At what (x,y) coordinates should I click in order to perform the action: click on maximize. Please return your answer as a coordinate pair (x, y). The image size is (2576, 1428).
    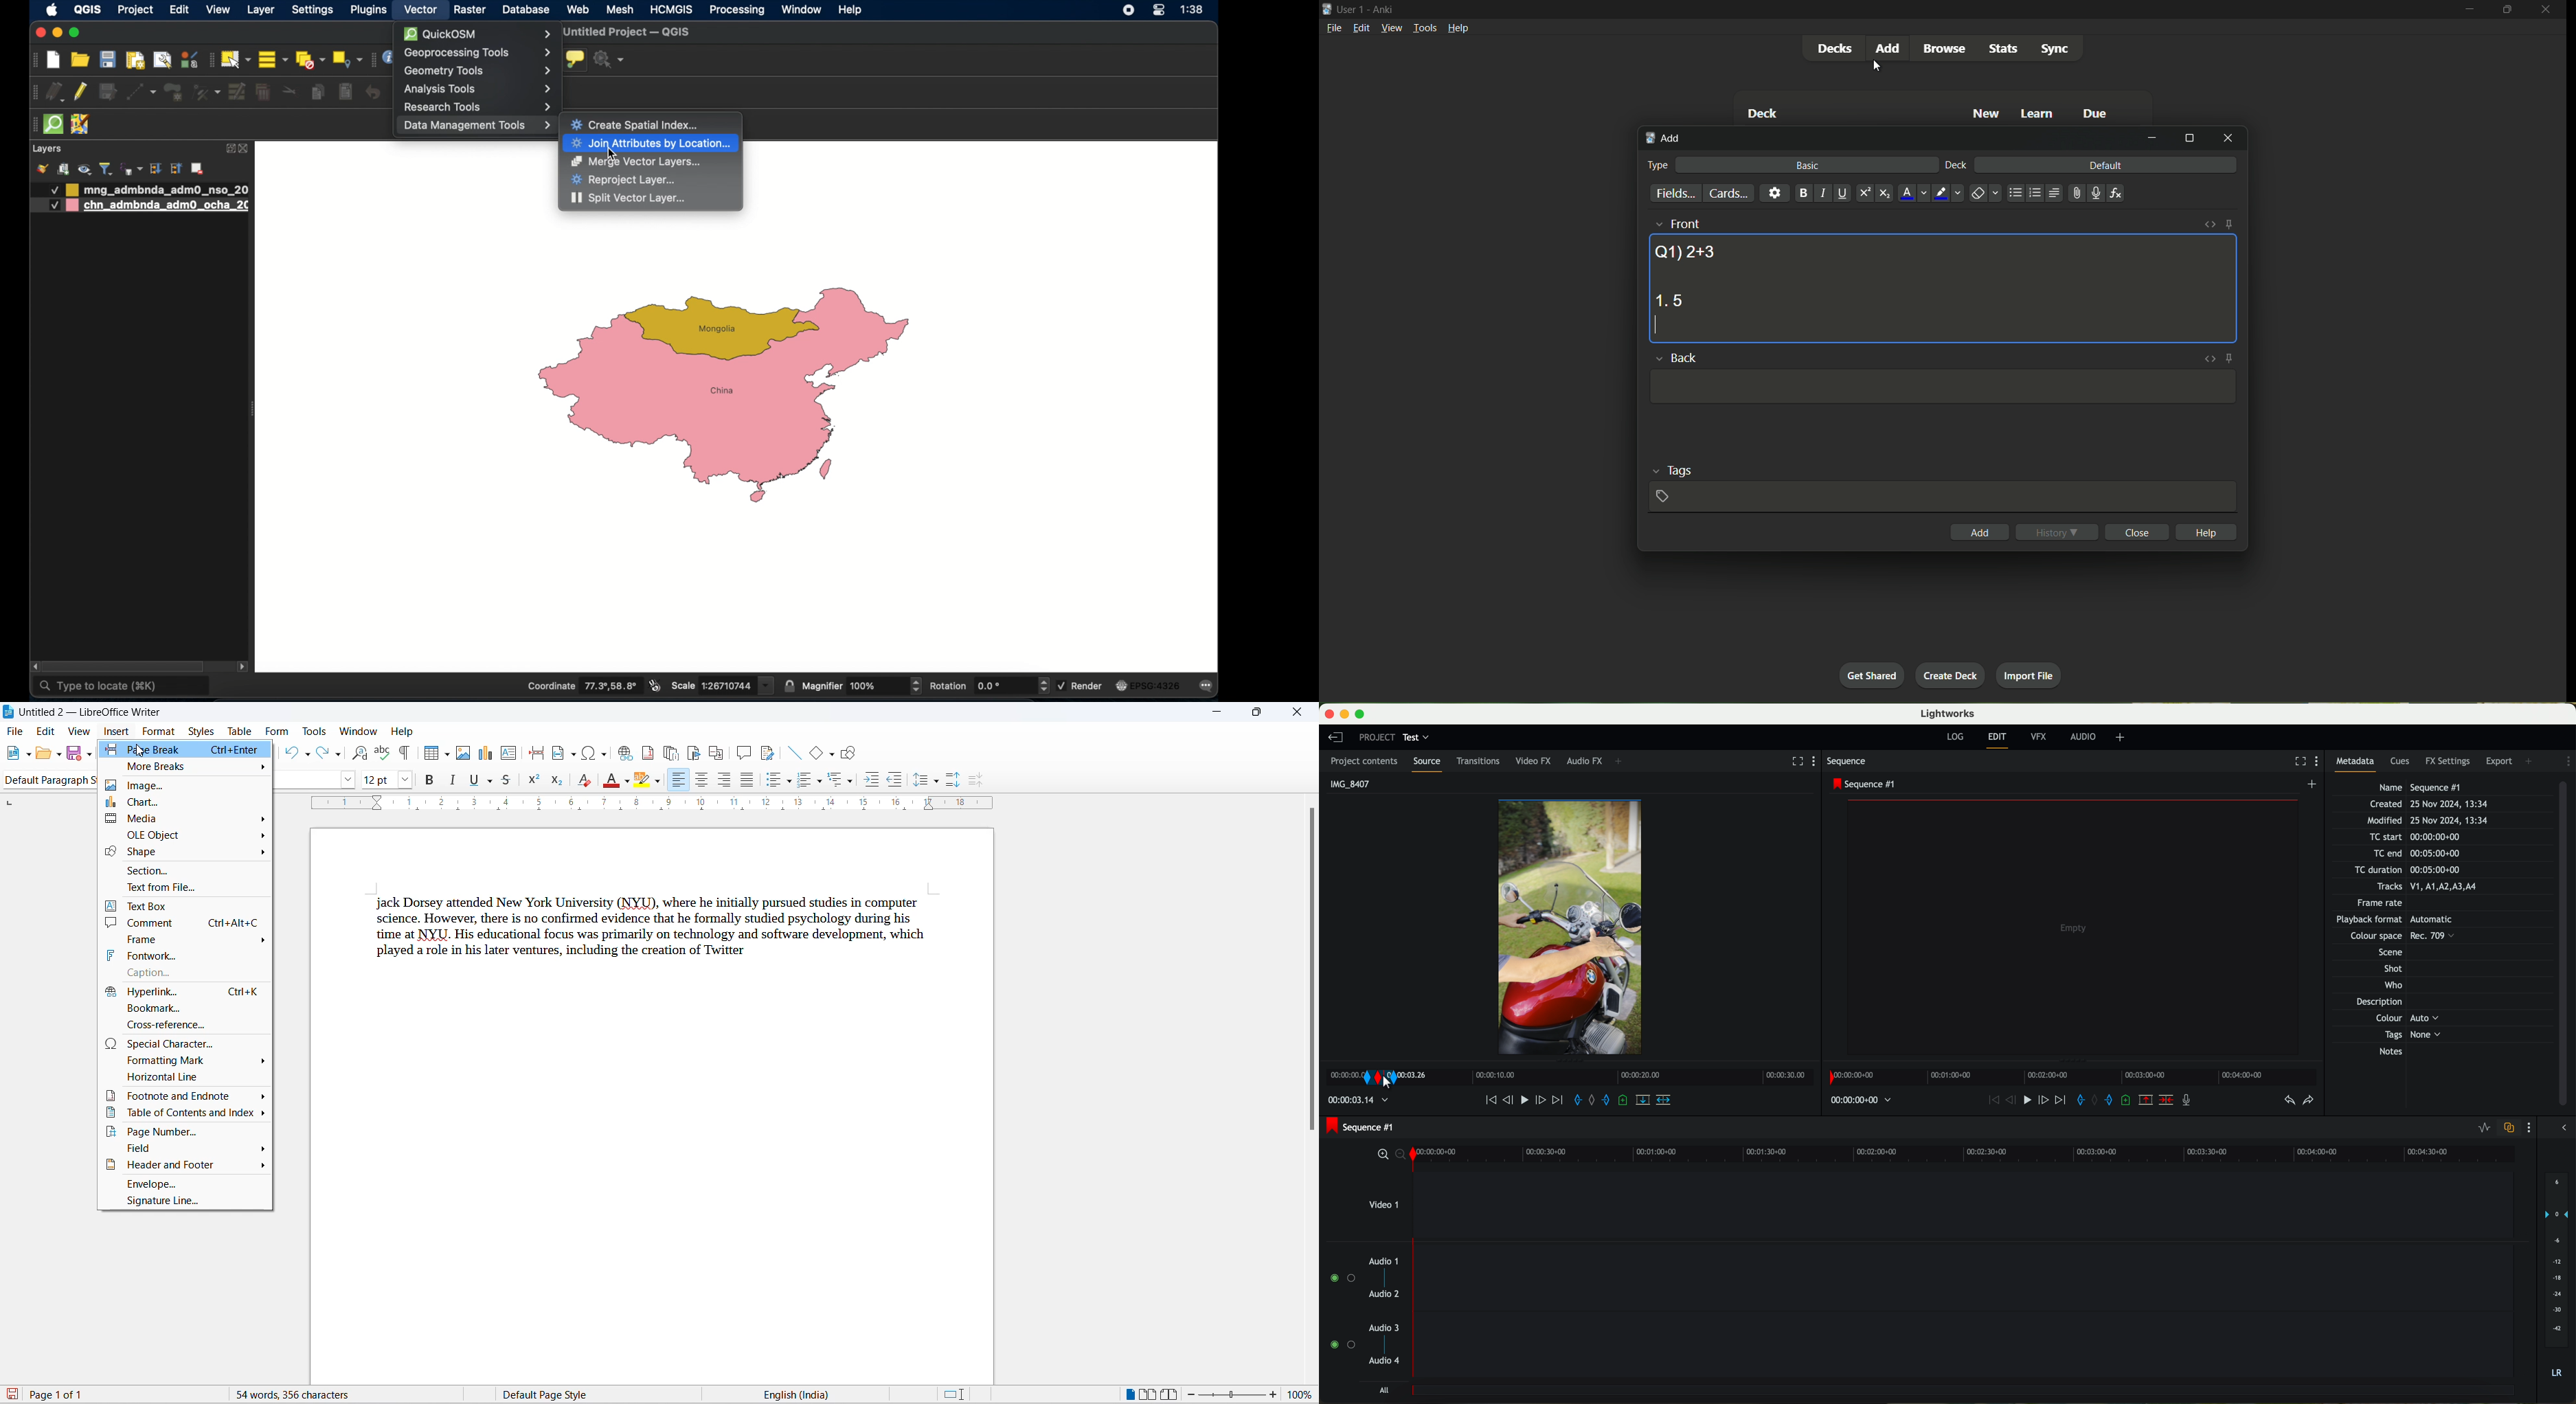
    Looking at the image, I should click on (2189, 138).